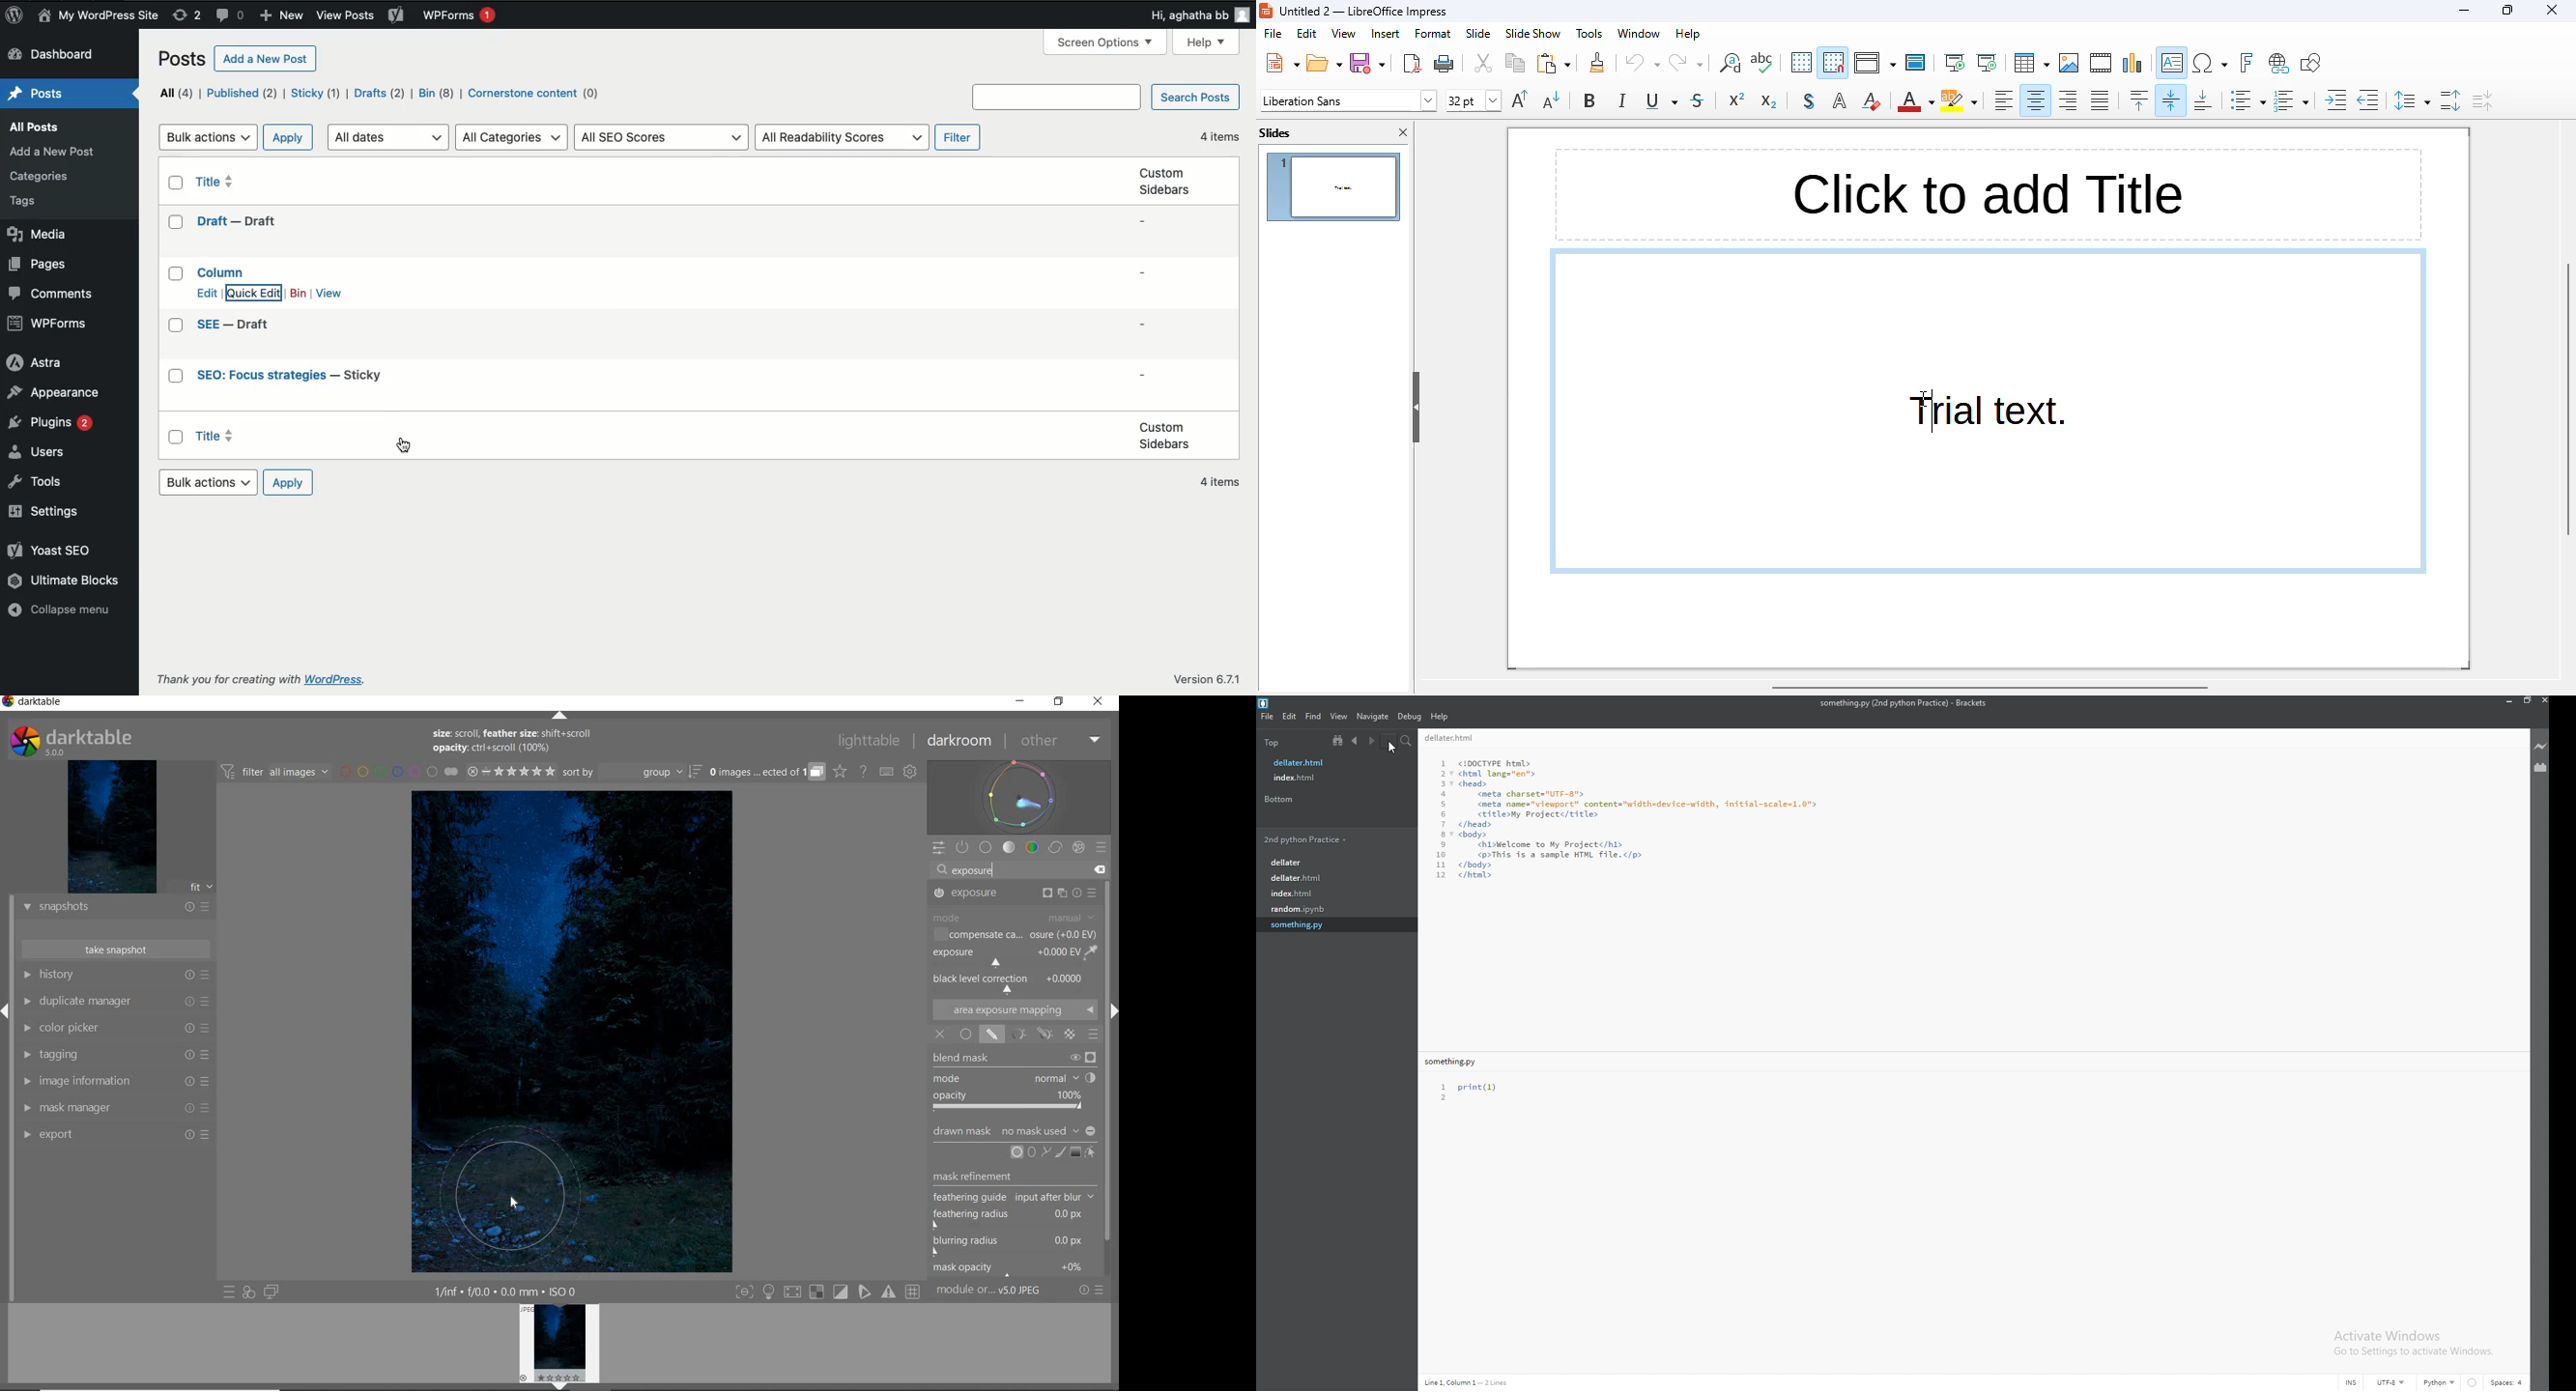  Describe the element at coordinates (213, 436) in the screenshot. I see `Title` at that location.